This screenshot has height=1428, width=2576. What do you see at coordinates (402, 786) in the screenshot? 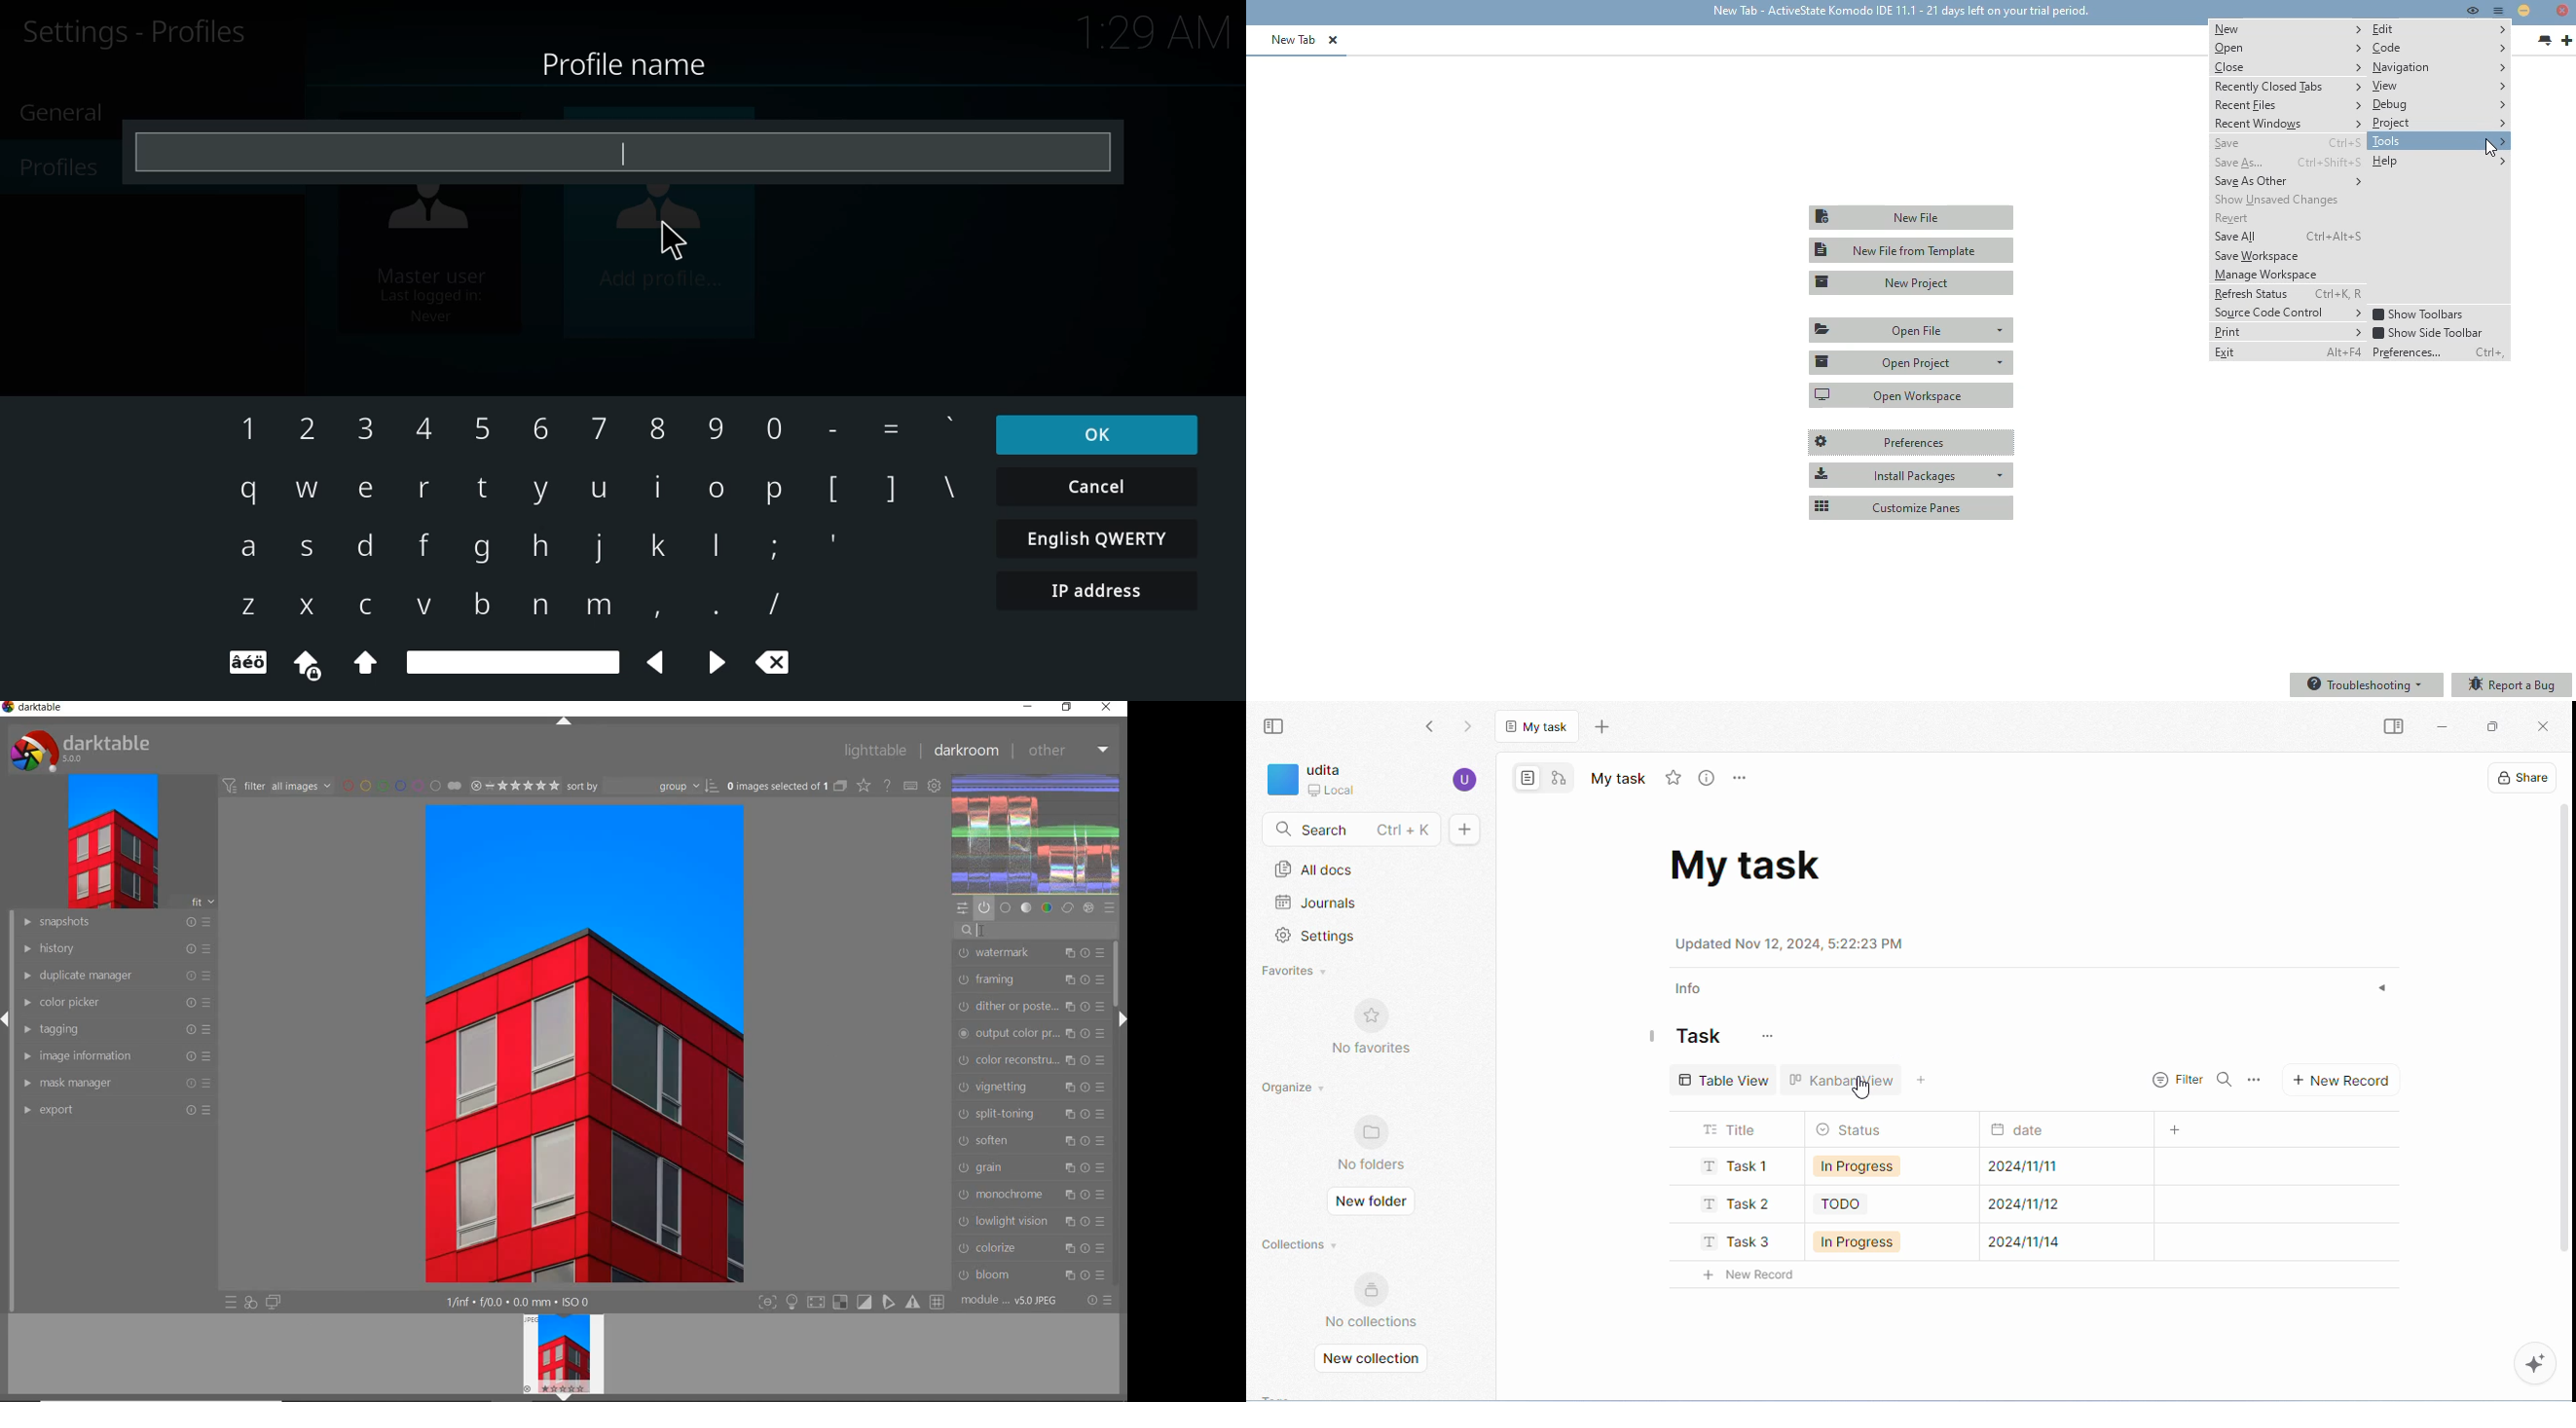
I see `filter by image color label` at bounding box center [402, 786].